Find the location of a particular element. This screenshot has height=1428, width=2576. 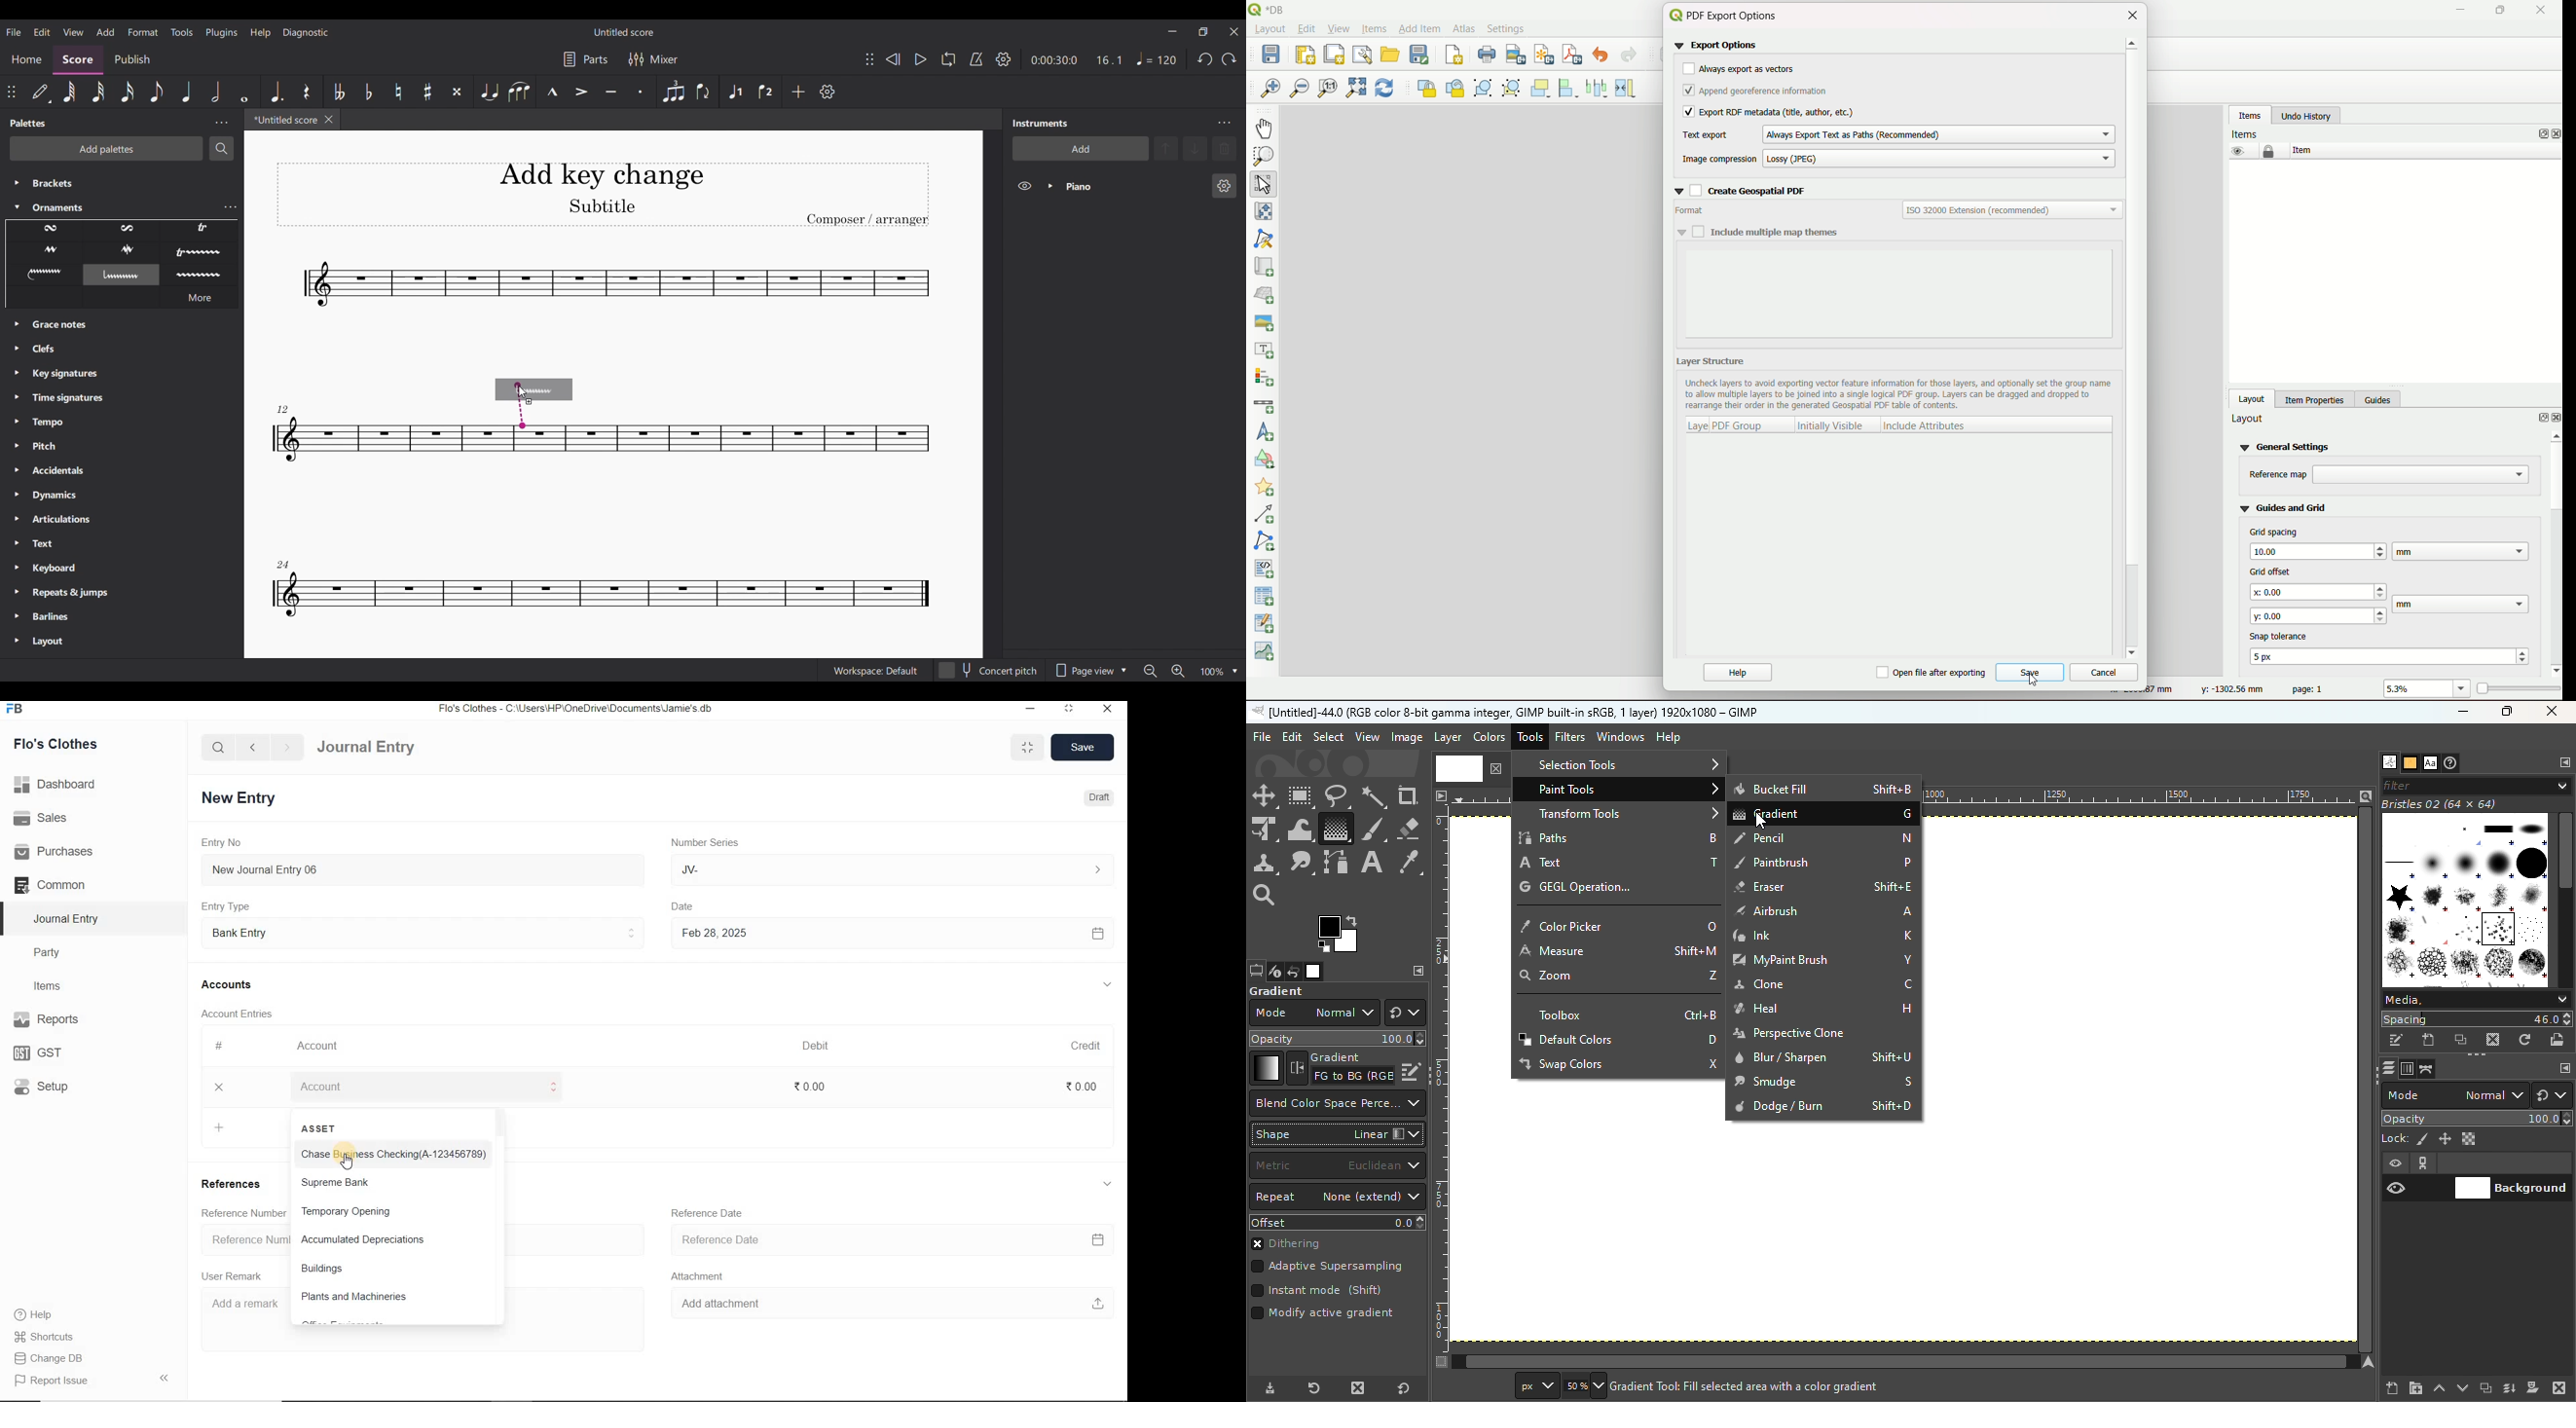

Party is located at coordinates (56, 953).